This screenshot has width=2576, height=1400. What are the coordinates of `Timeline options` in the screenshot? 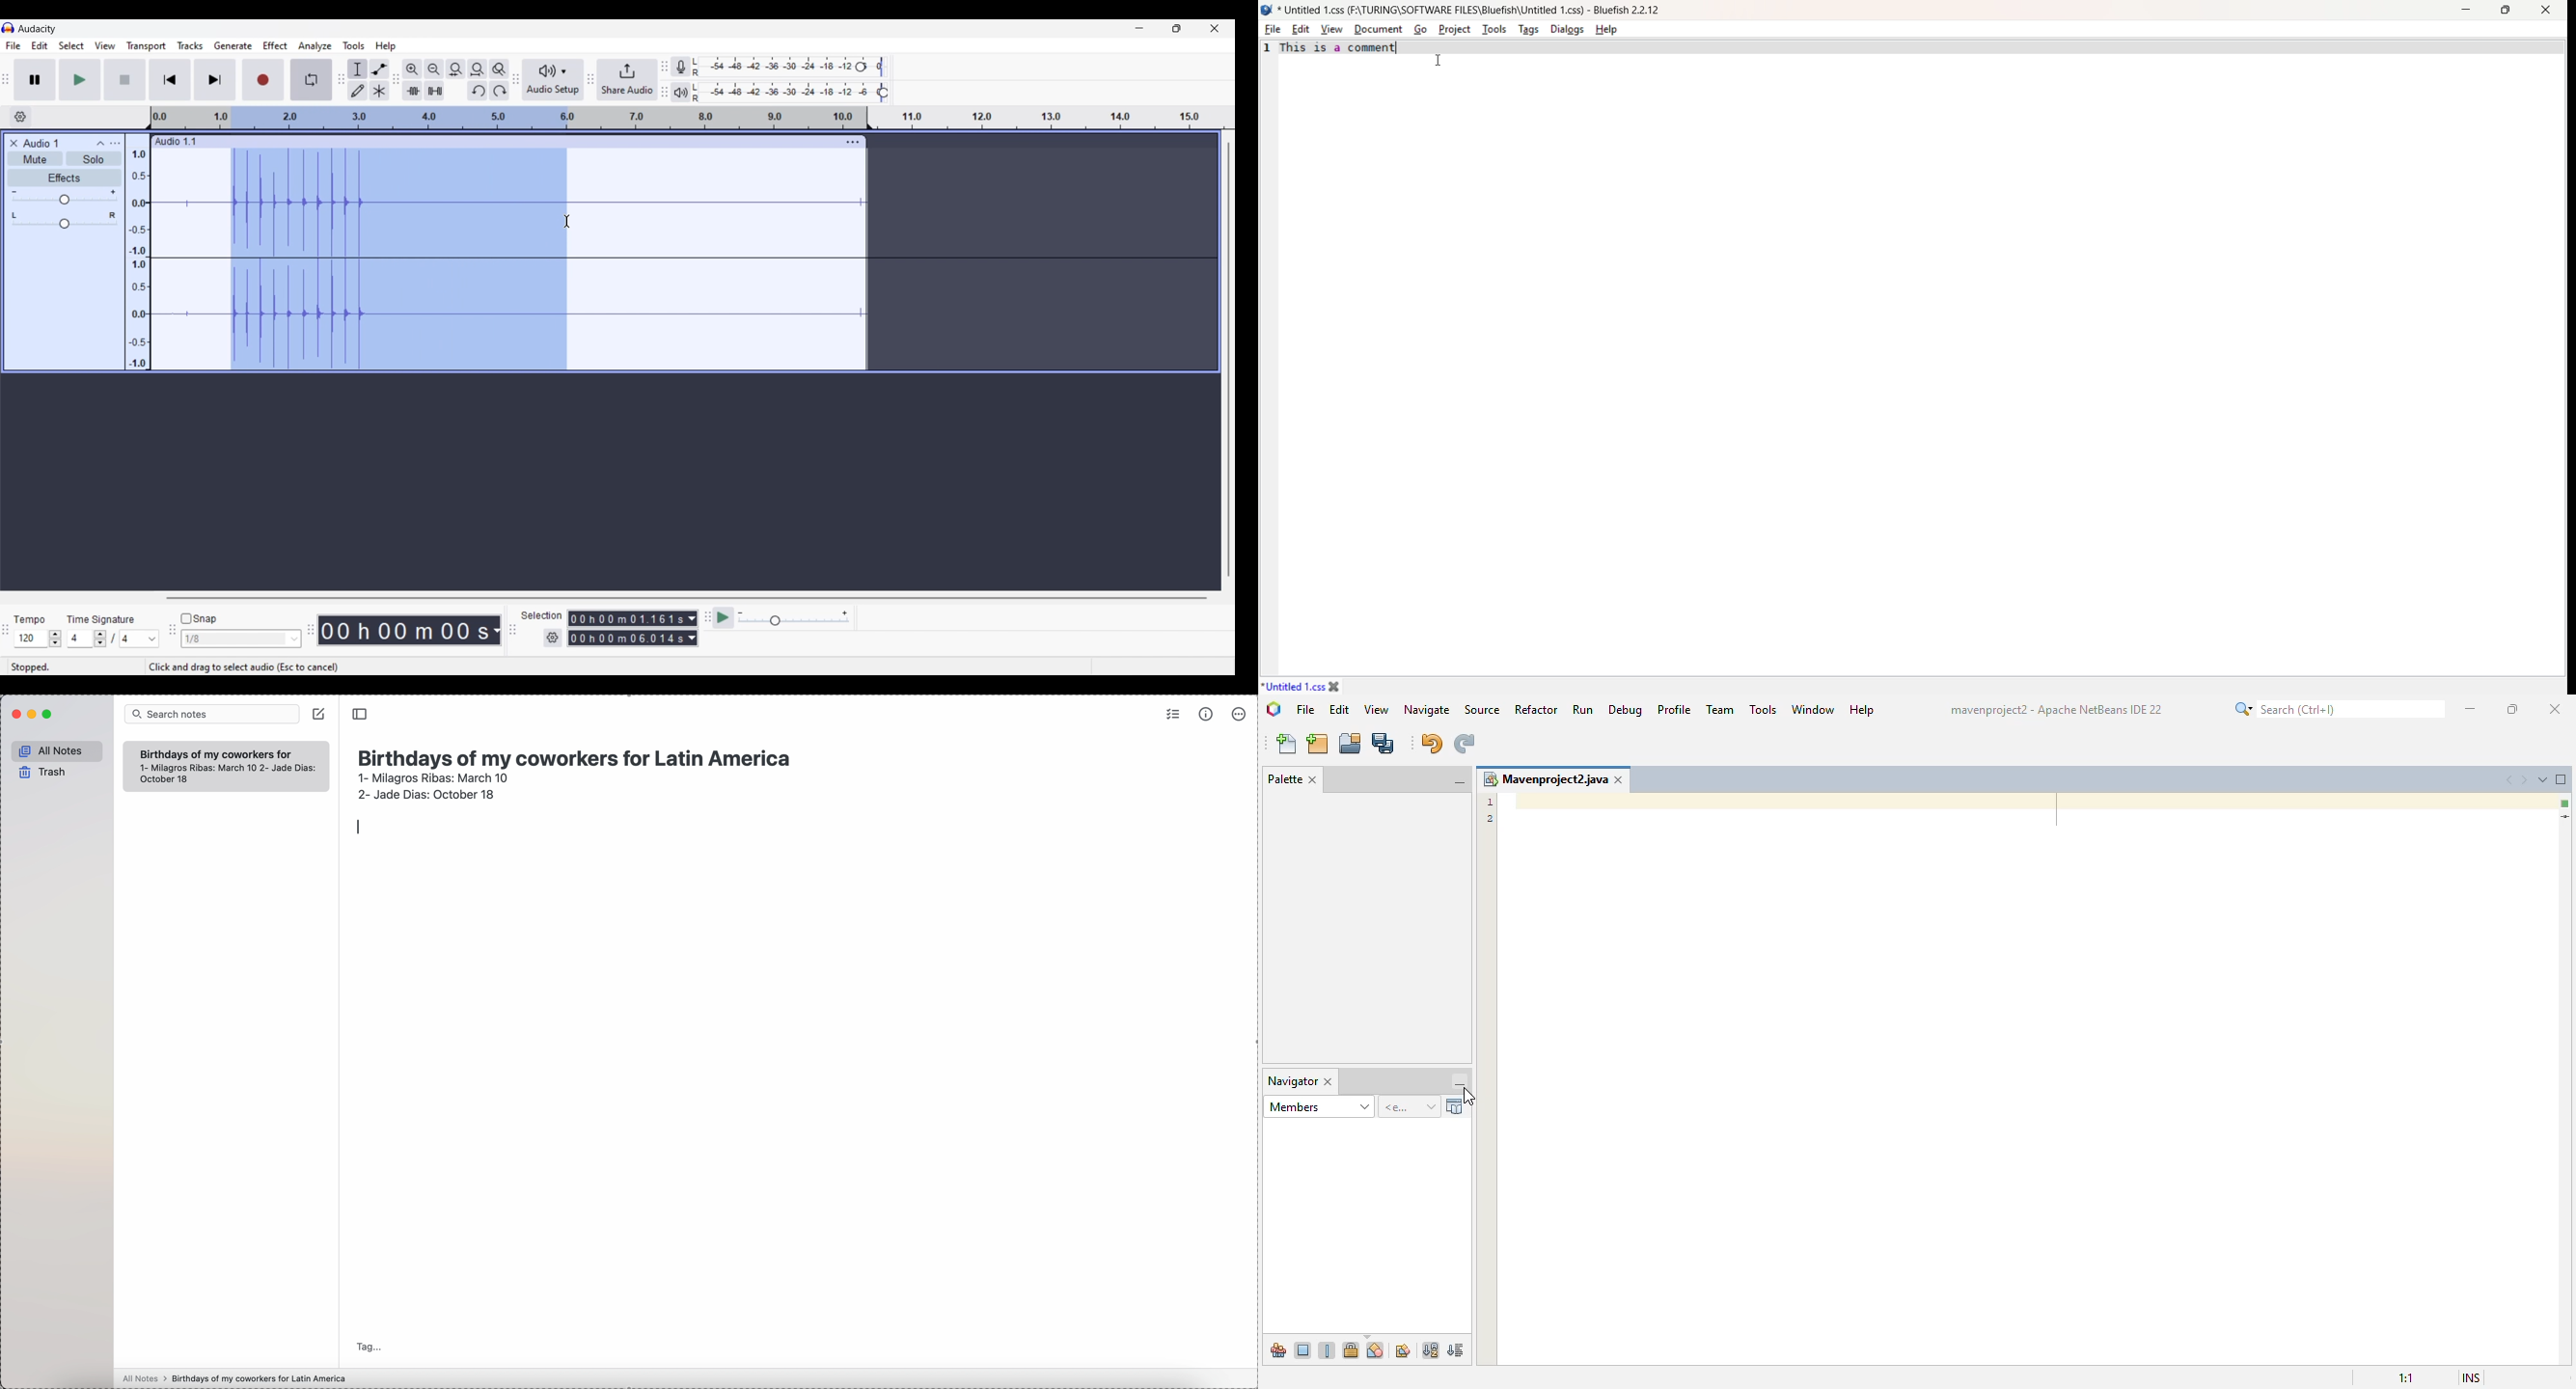 It's located at (21, 117).